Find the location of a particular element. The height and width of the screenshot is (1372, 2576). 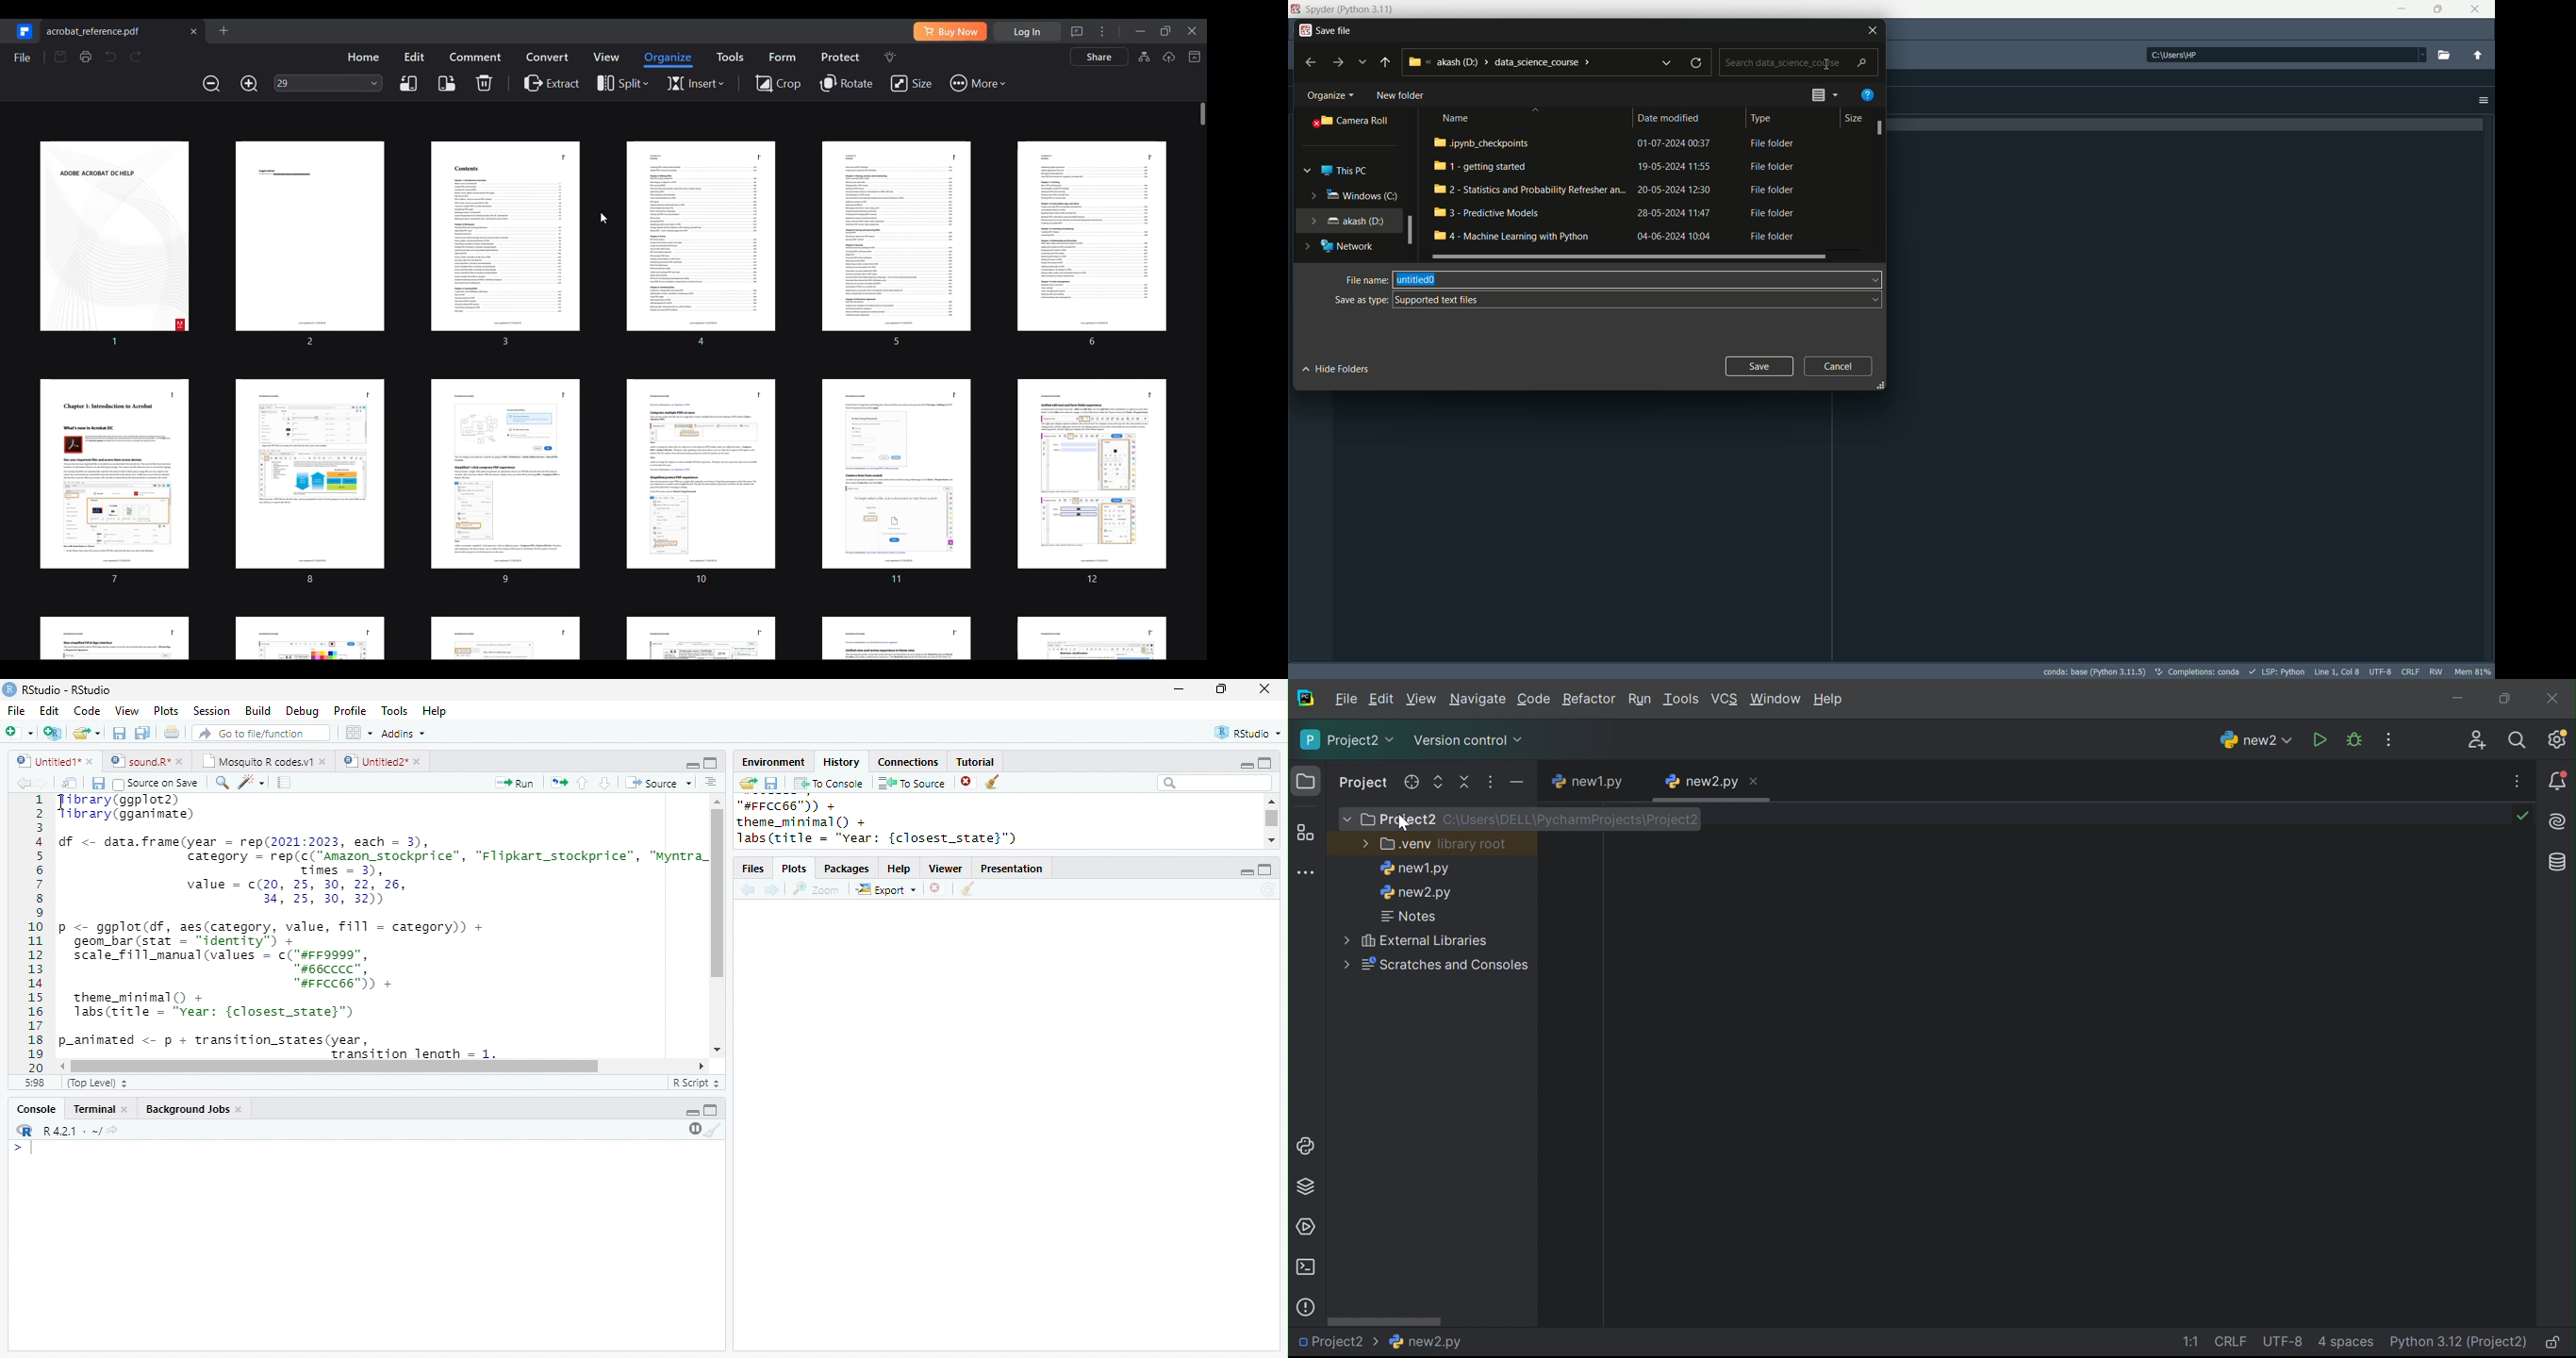

(Top Level) is located at coordinates (97, 1083).